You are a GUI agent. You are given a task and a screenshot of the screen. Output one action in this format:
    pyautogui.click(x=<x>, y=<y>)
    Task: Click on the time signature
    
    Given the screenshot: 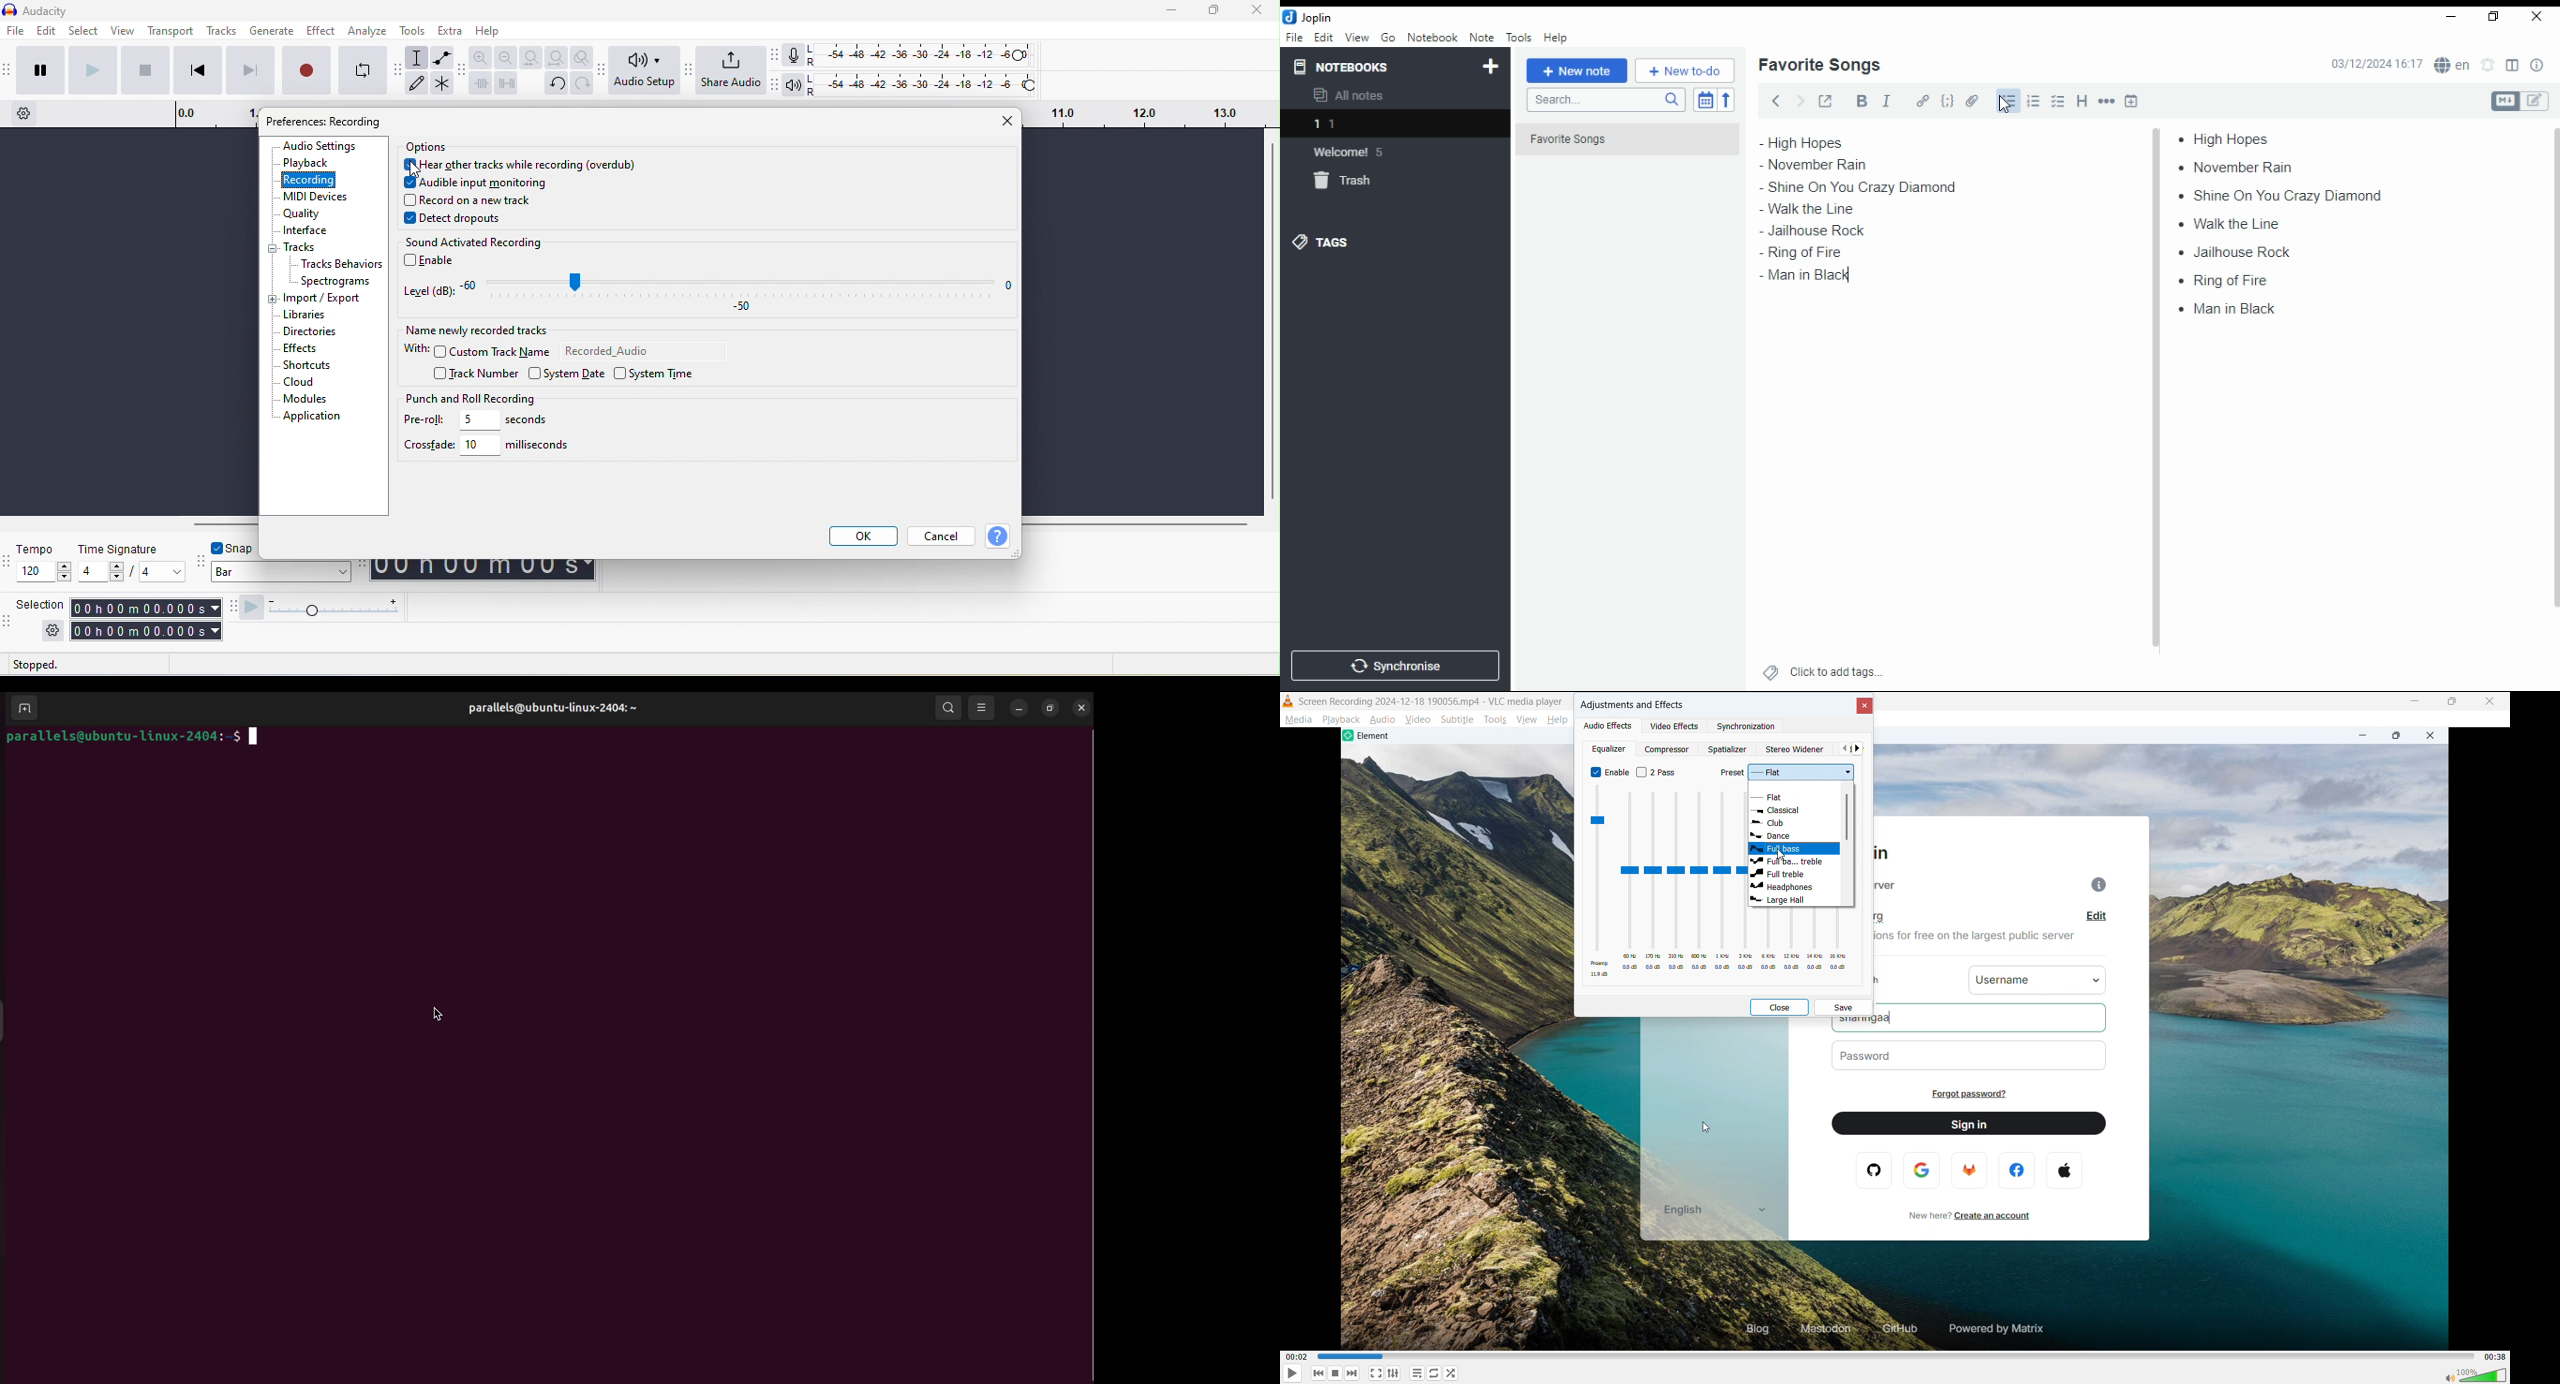 What is the action you would take?
    pyautogui.click(x=130, y=562)
    